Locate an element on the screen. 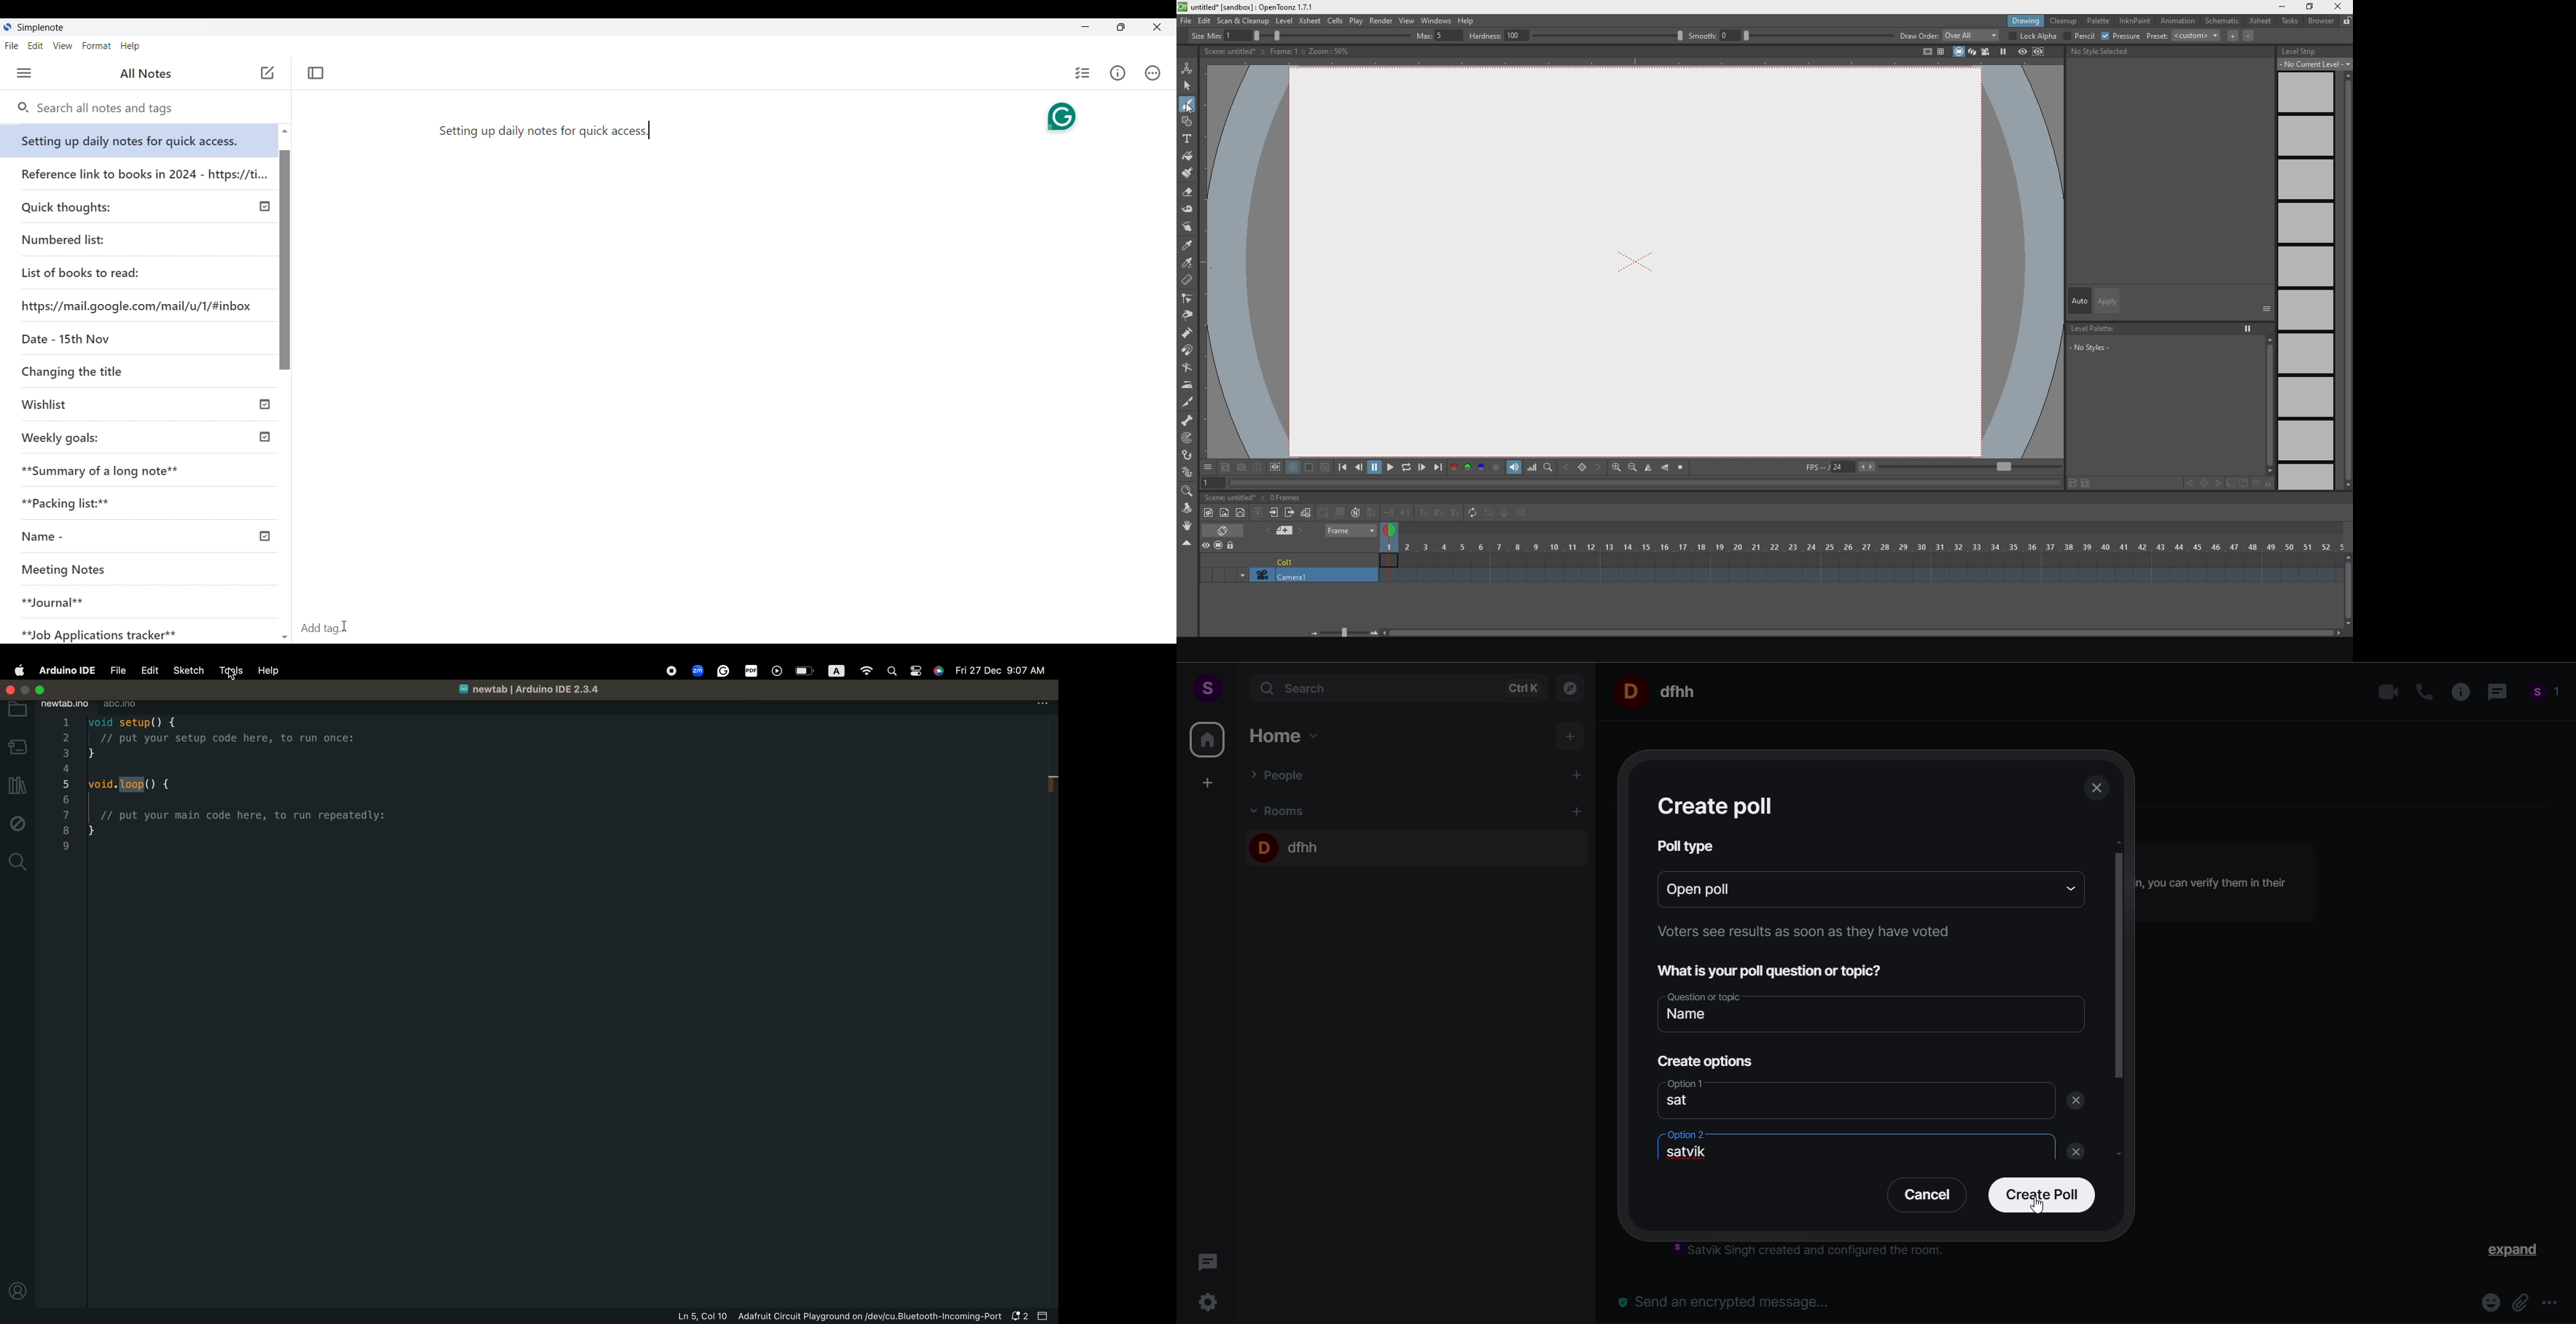 Image resolution: width=2576 pixels, height=1344 pixels. more options is located at coordinates (2553, 1304).